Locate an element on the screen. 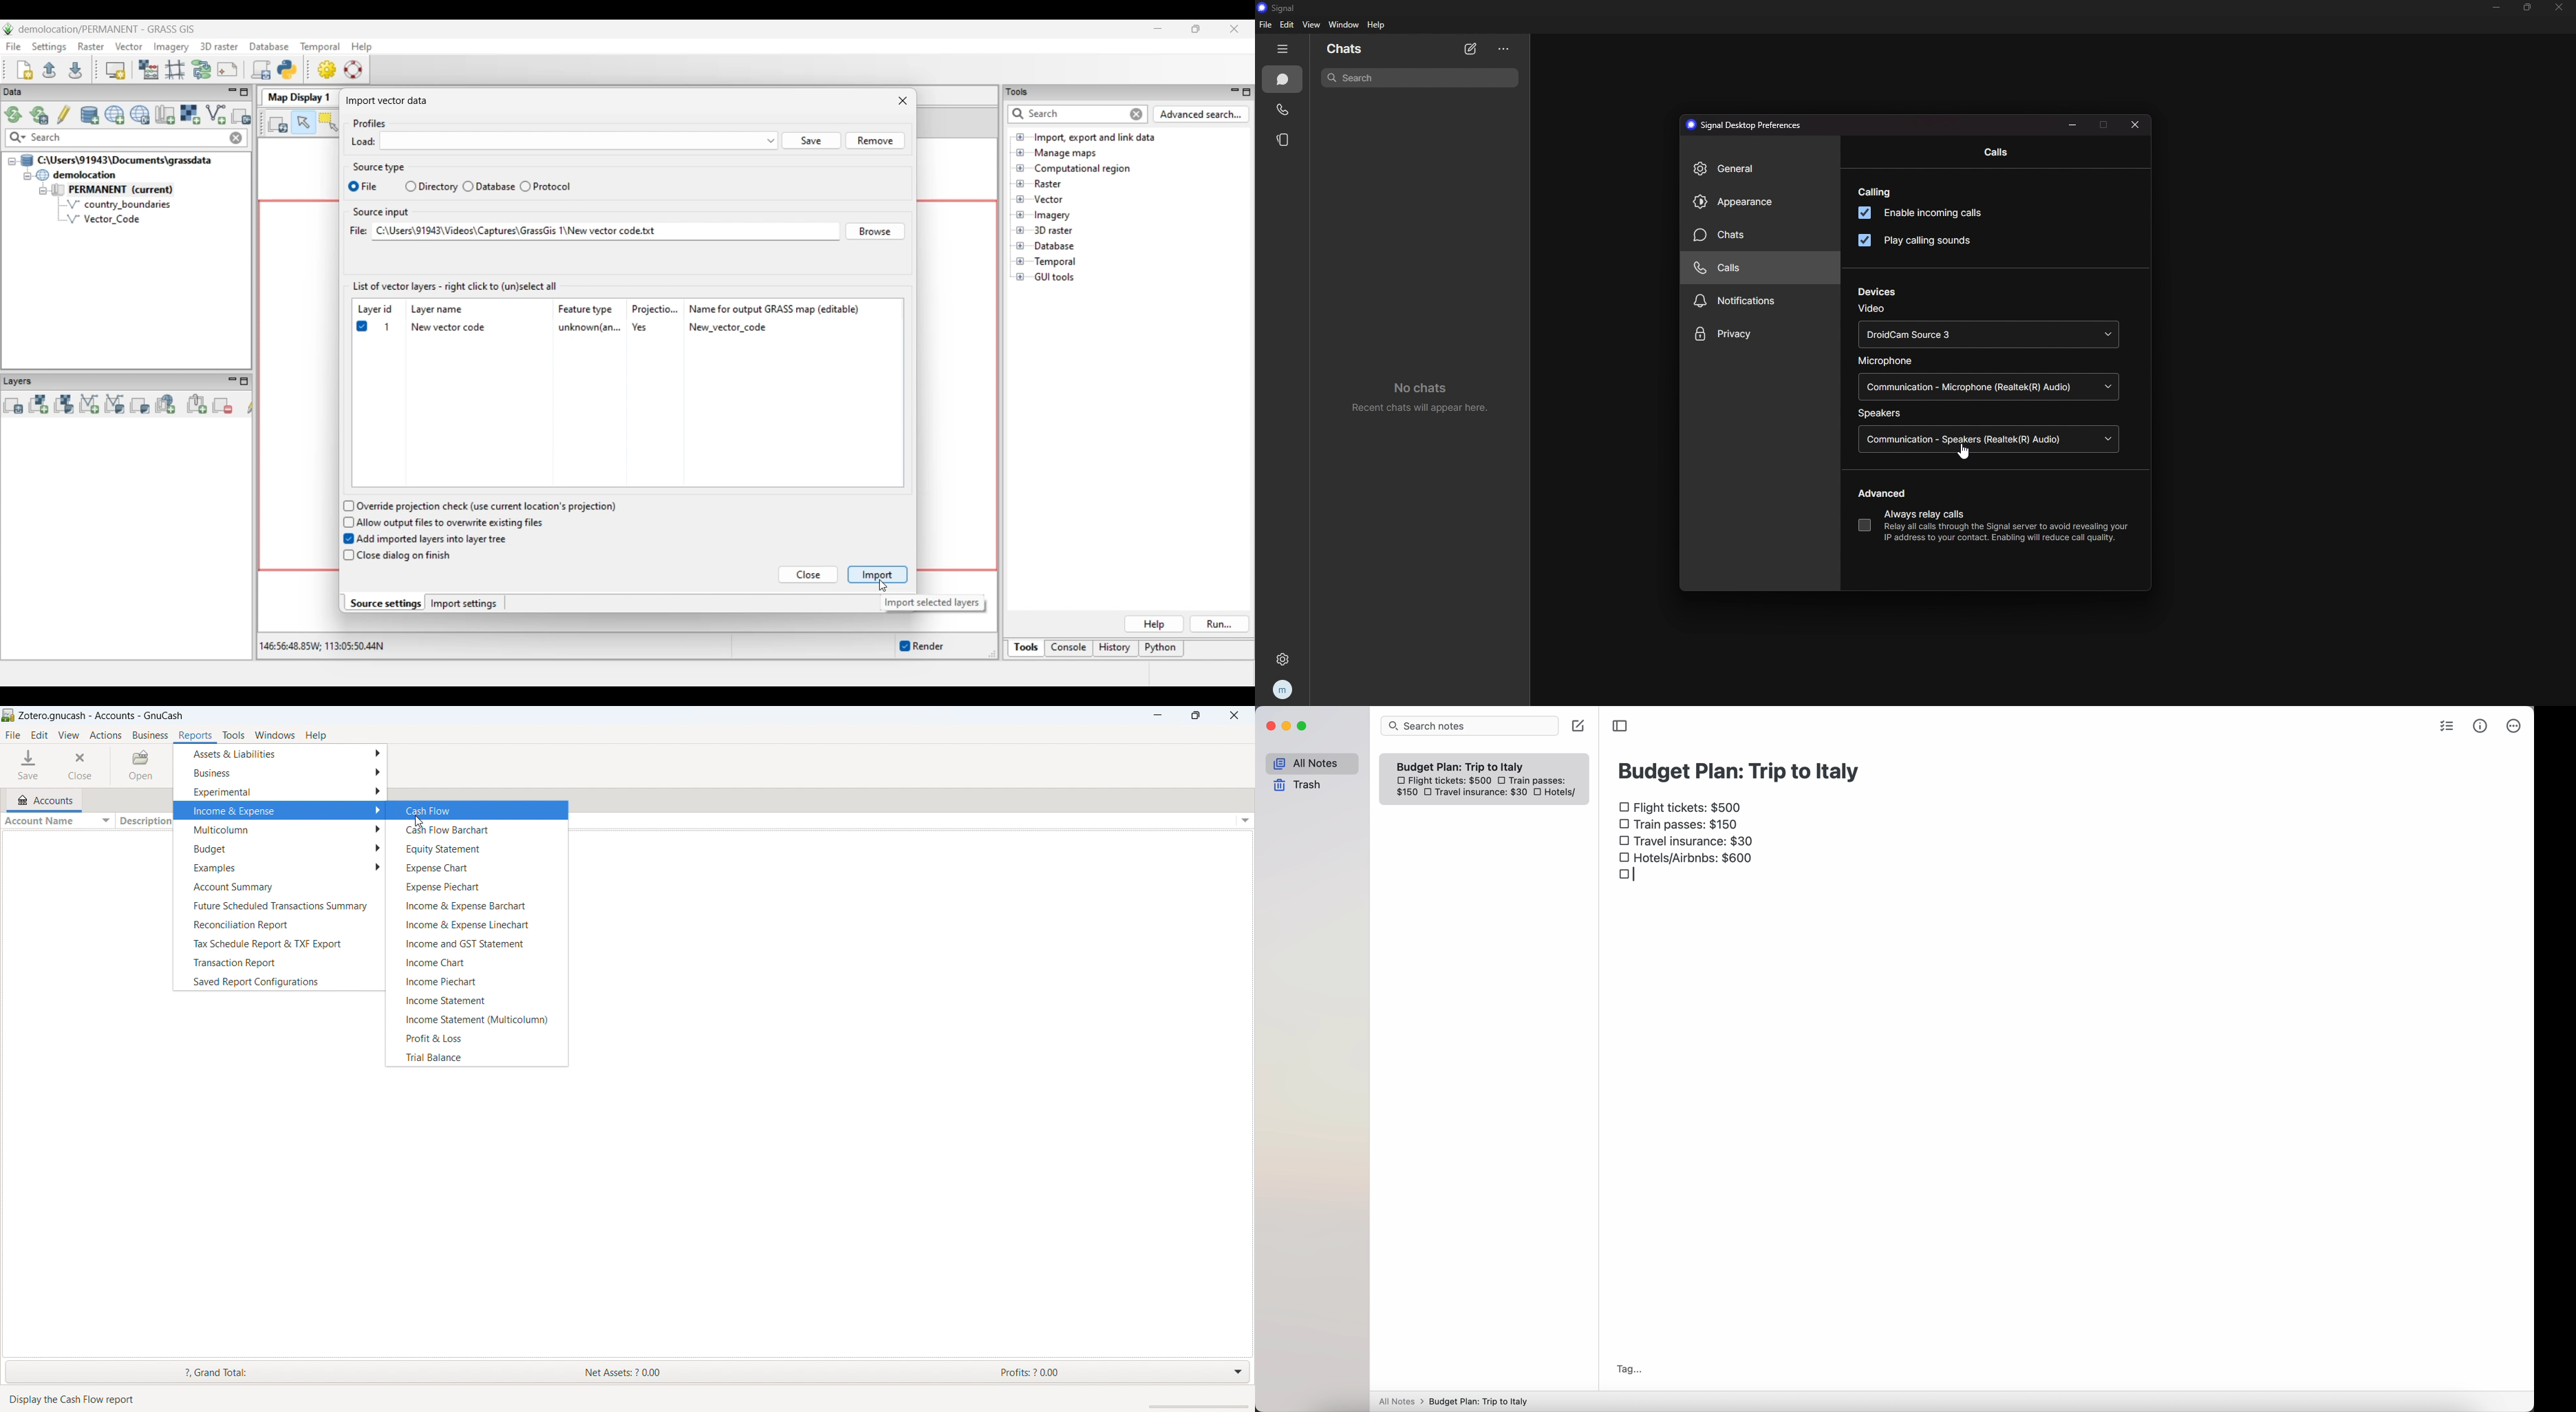  income statement (multicolumn) is located at coordinates (476, 1018).